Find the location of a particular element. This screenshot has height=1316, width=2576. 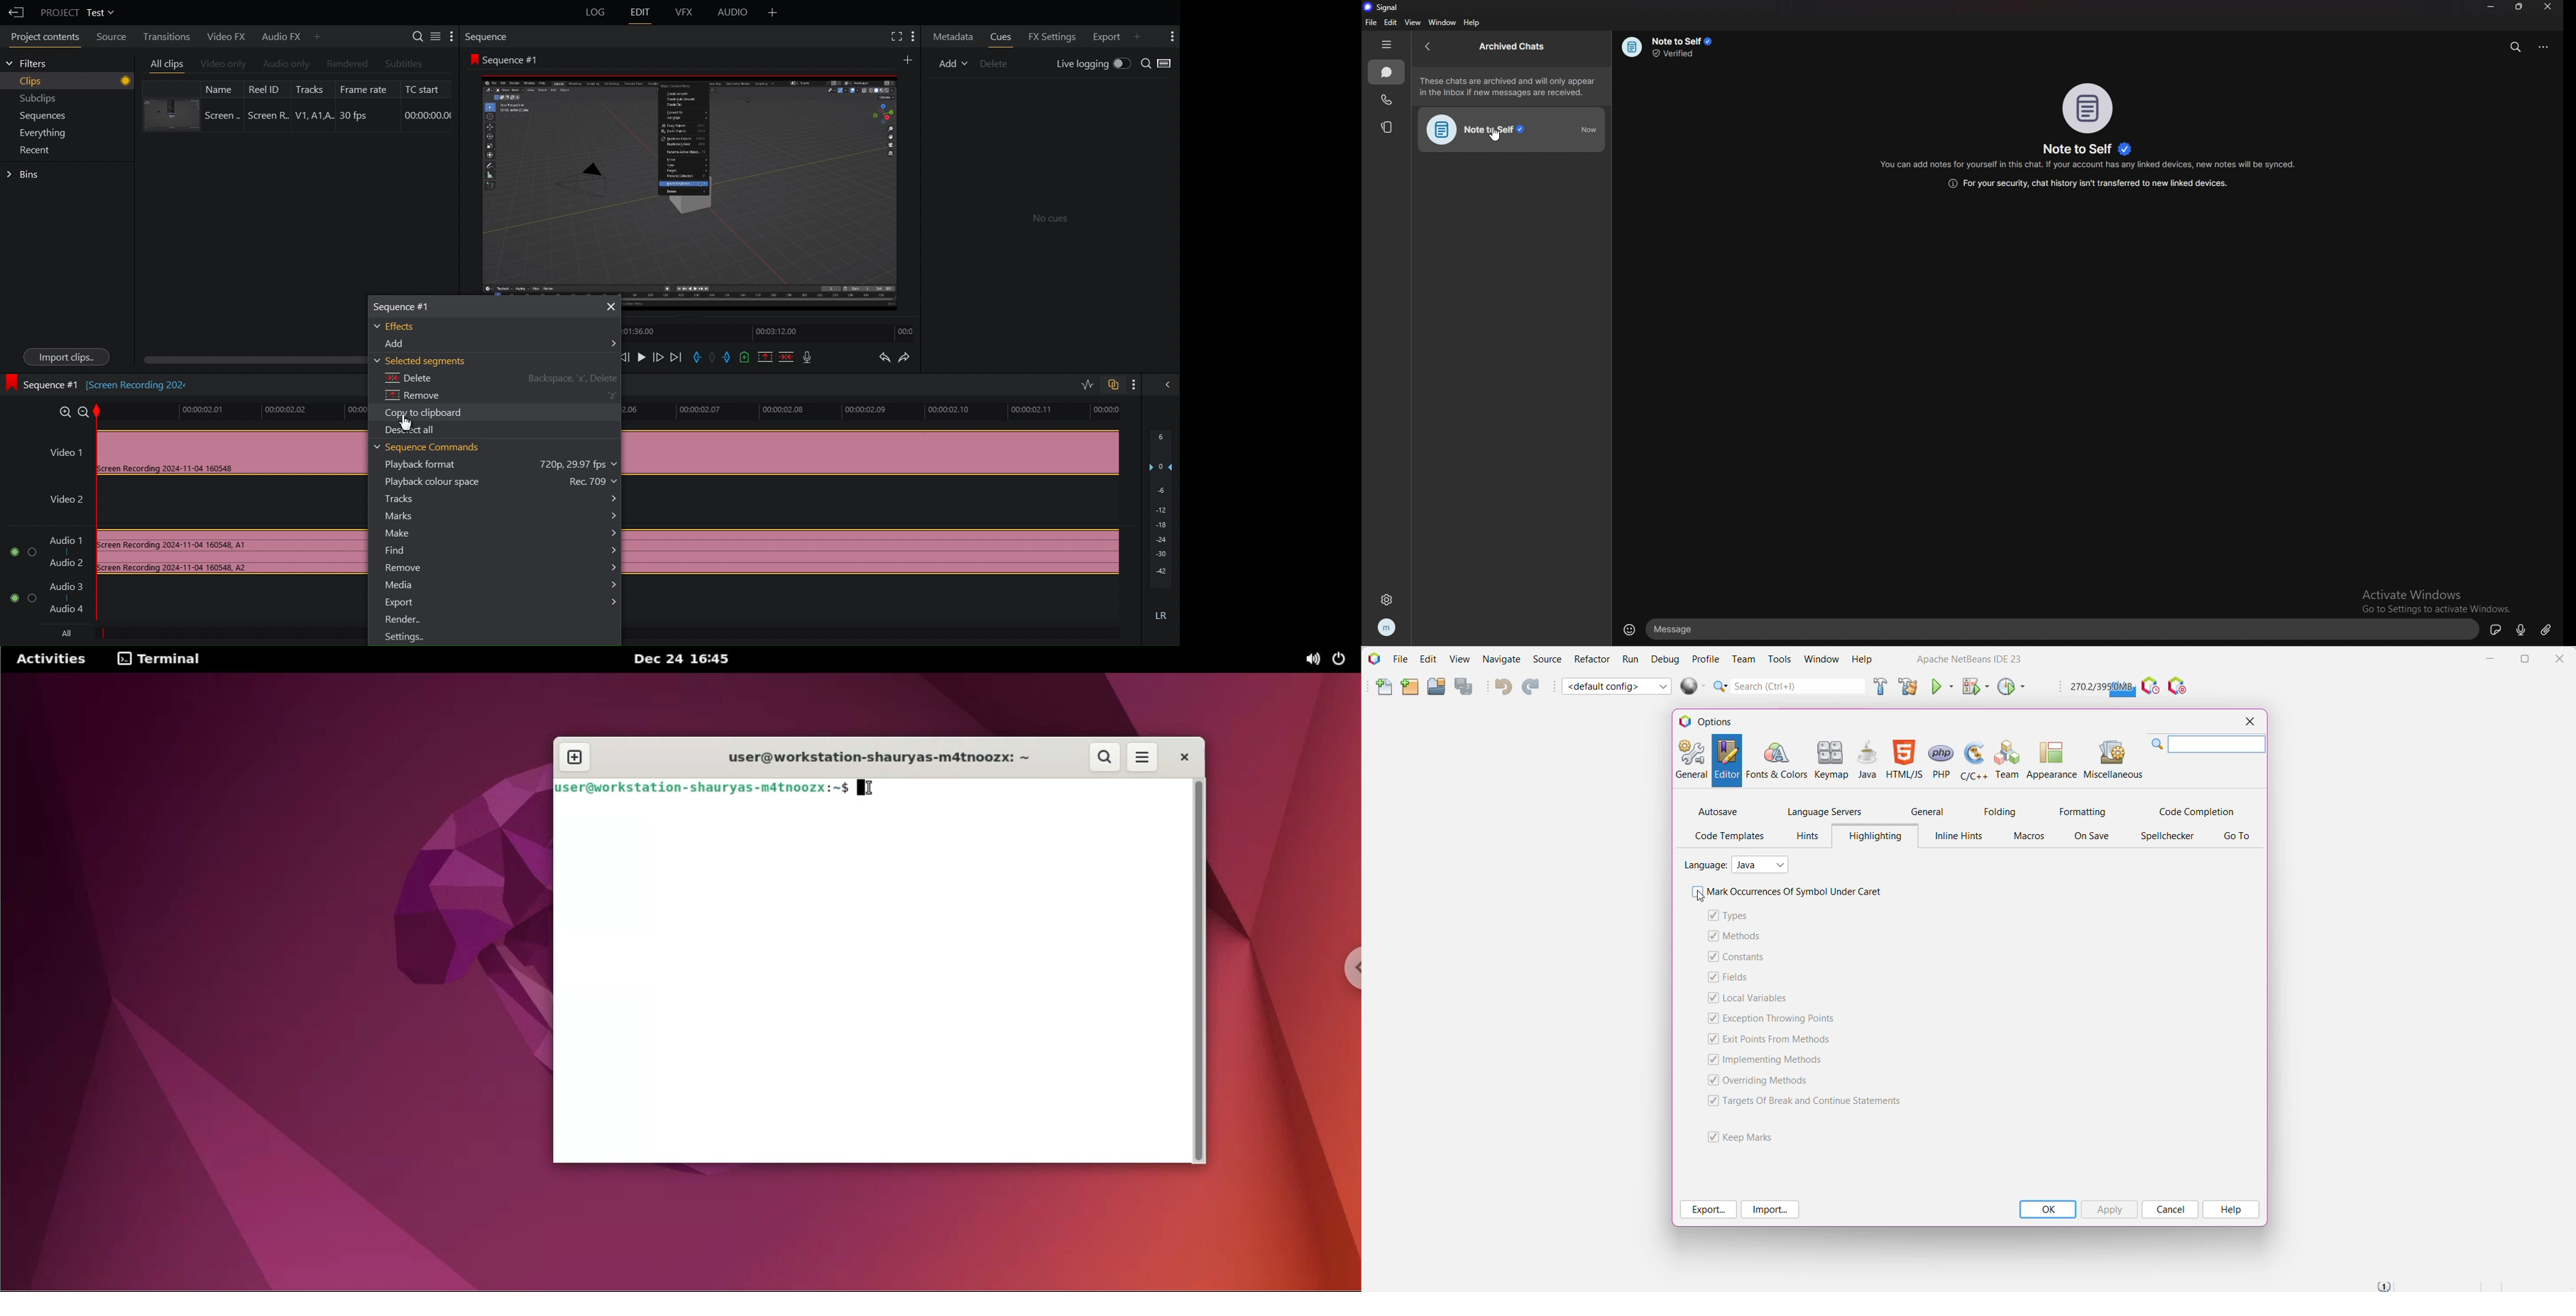

options is located at coordinates (2545, 47).